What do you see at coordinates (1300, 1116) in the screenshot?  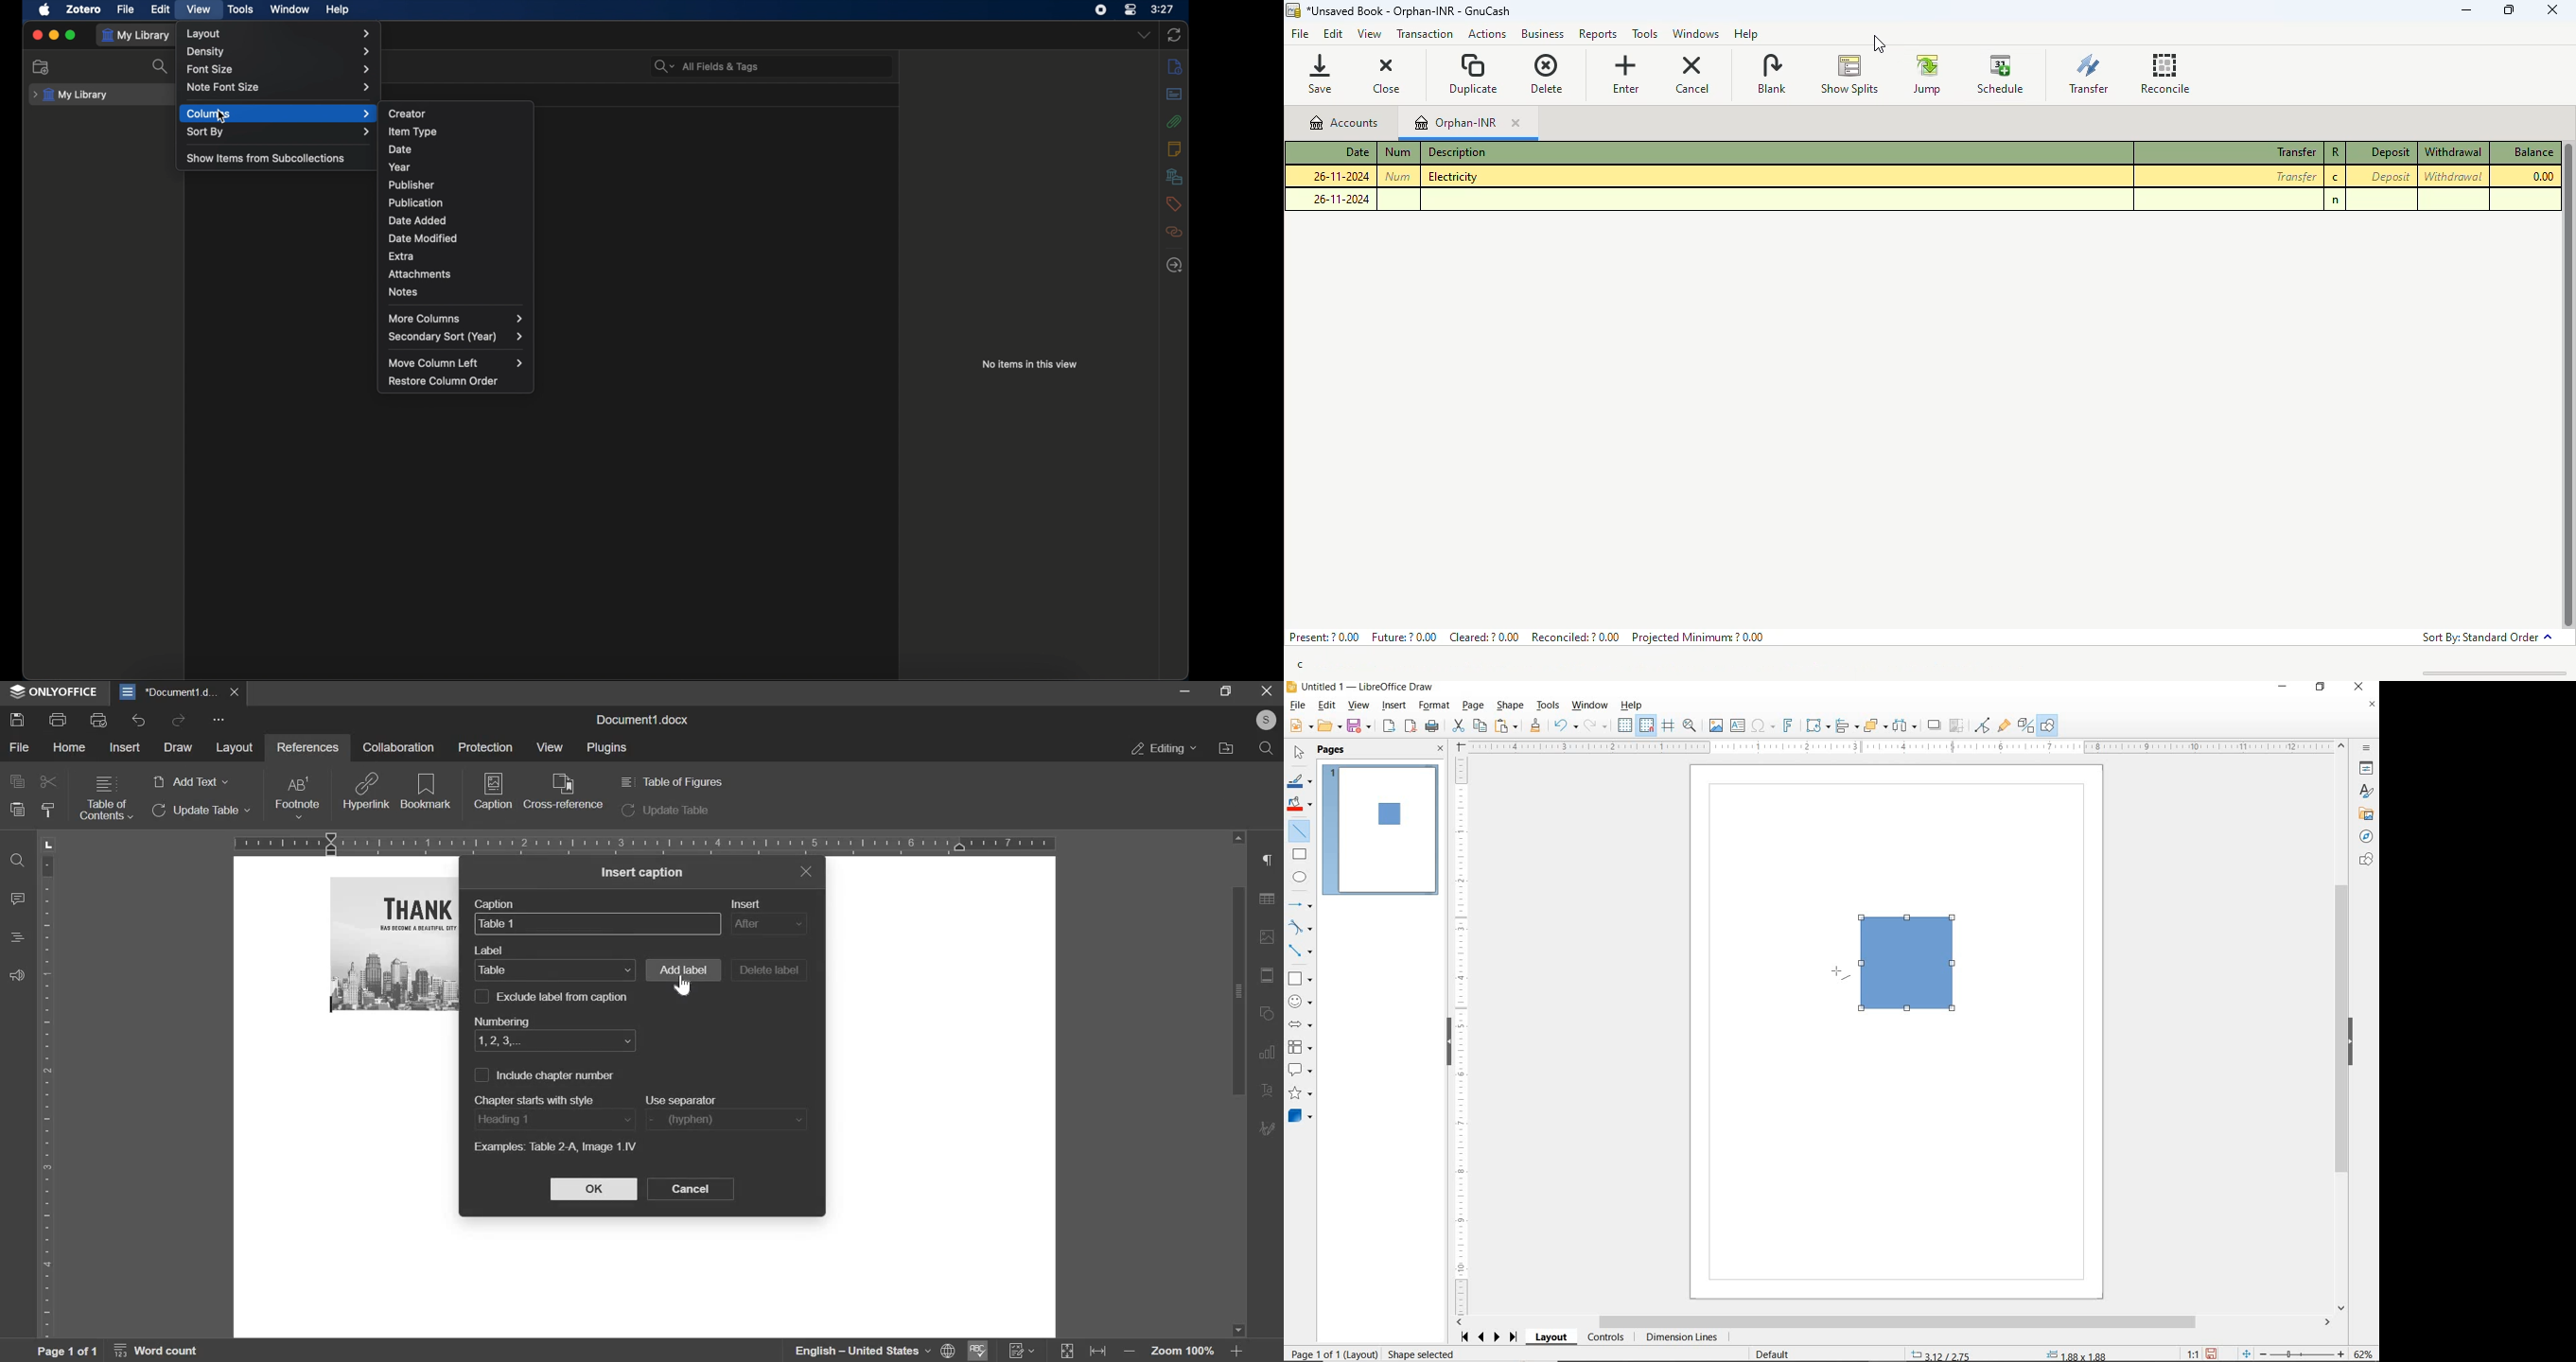 I see `3D SHAPES` at bounding box center [1300, 1116].